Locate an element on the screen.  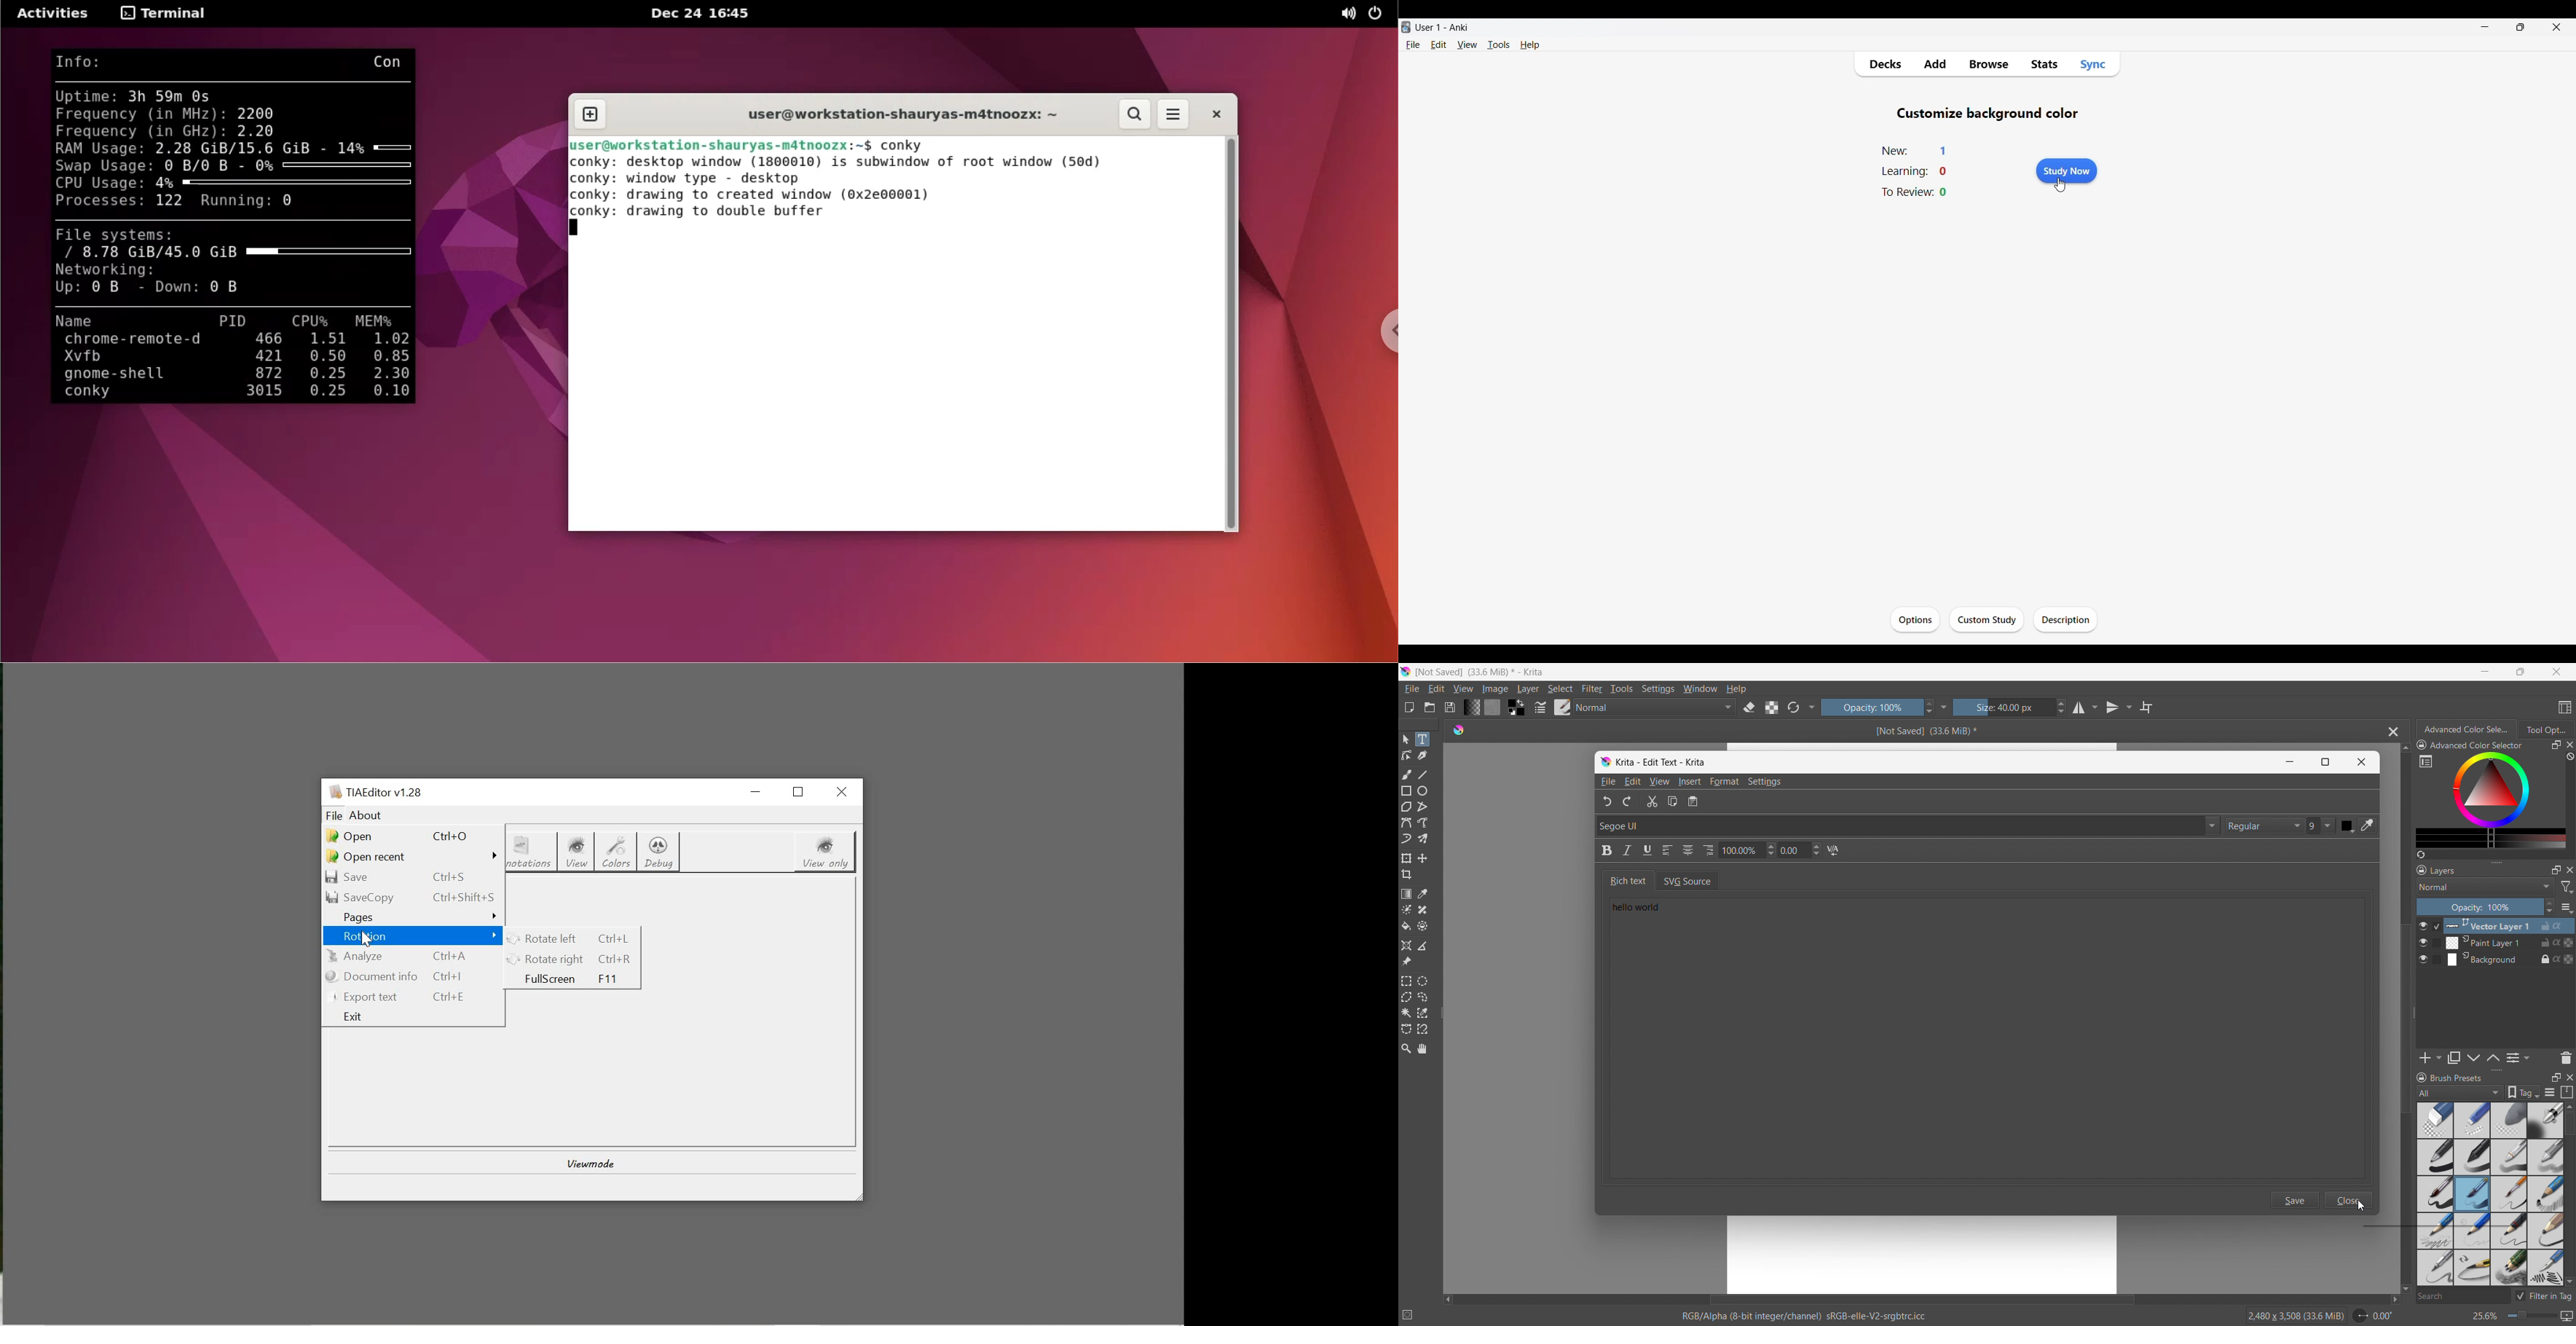
Tools menu is located at coordinates (1499, 44).